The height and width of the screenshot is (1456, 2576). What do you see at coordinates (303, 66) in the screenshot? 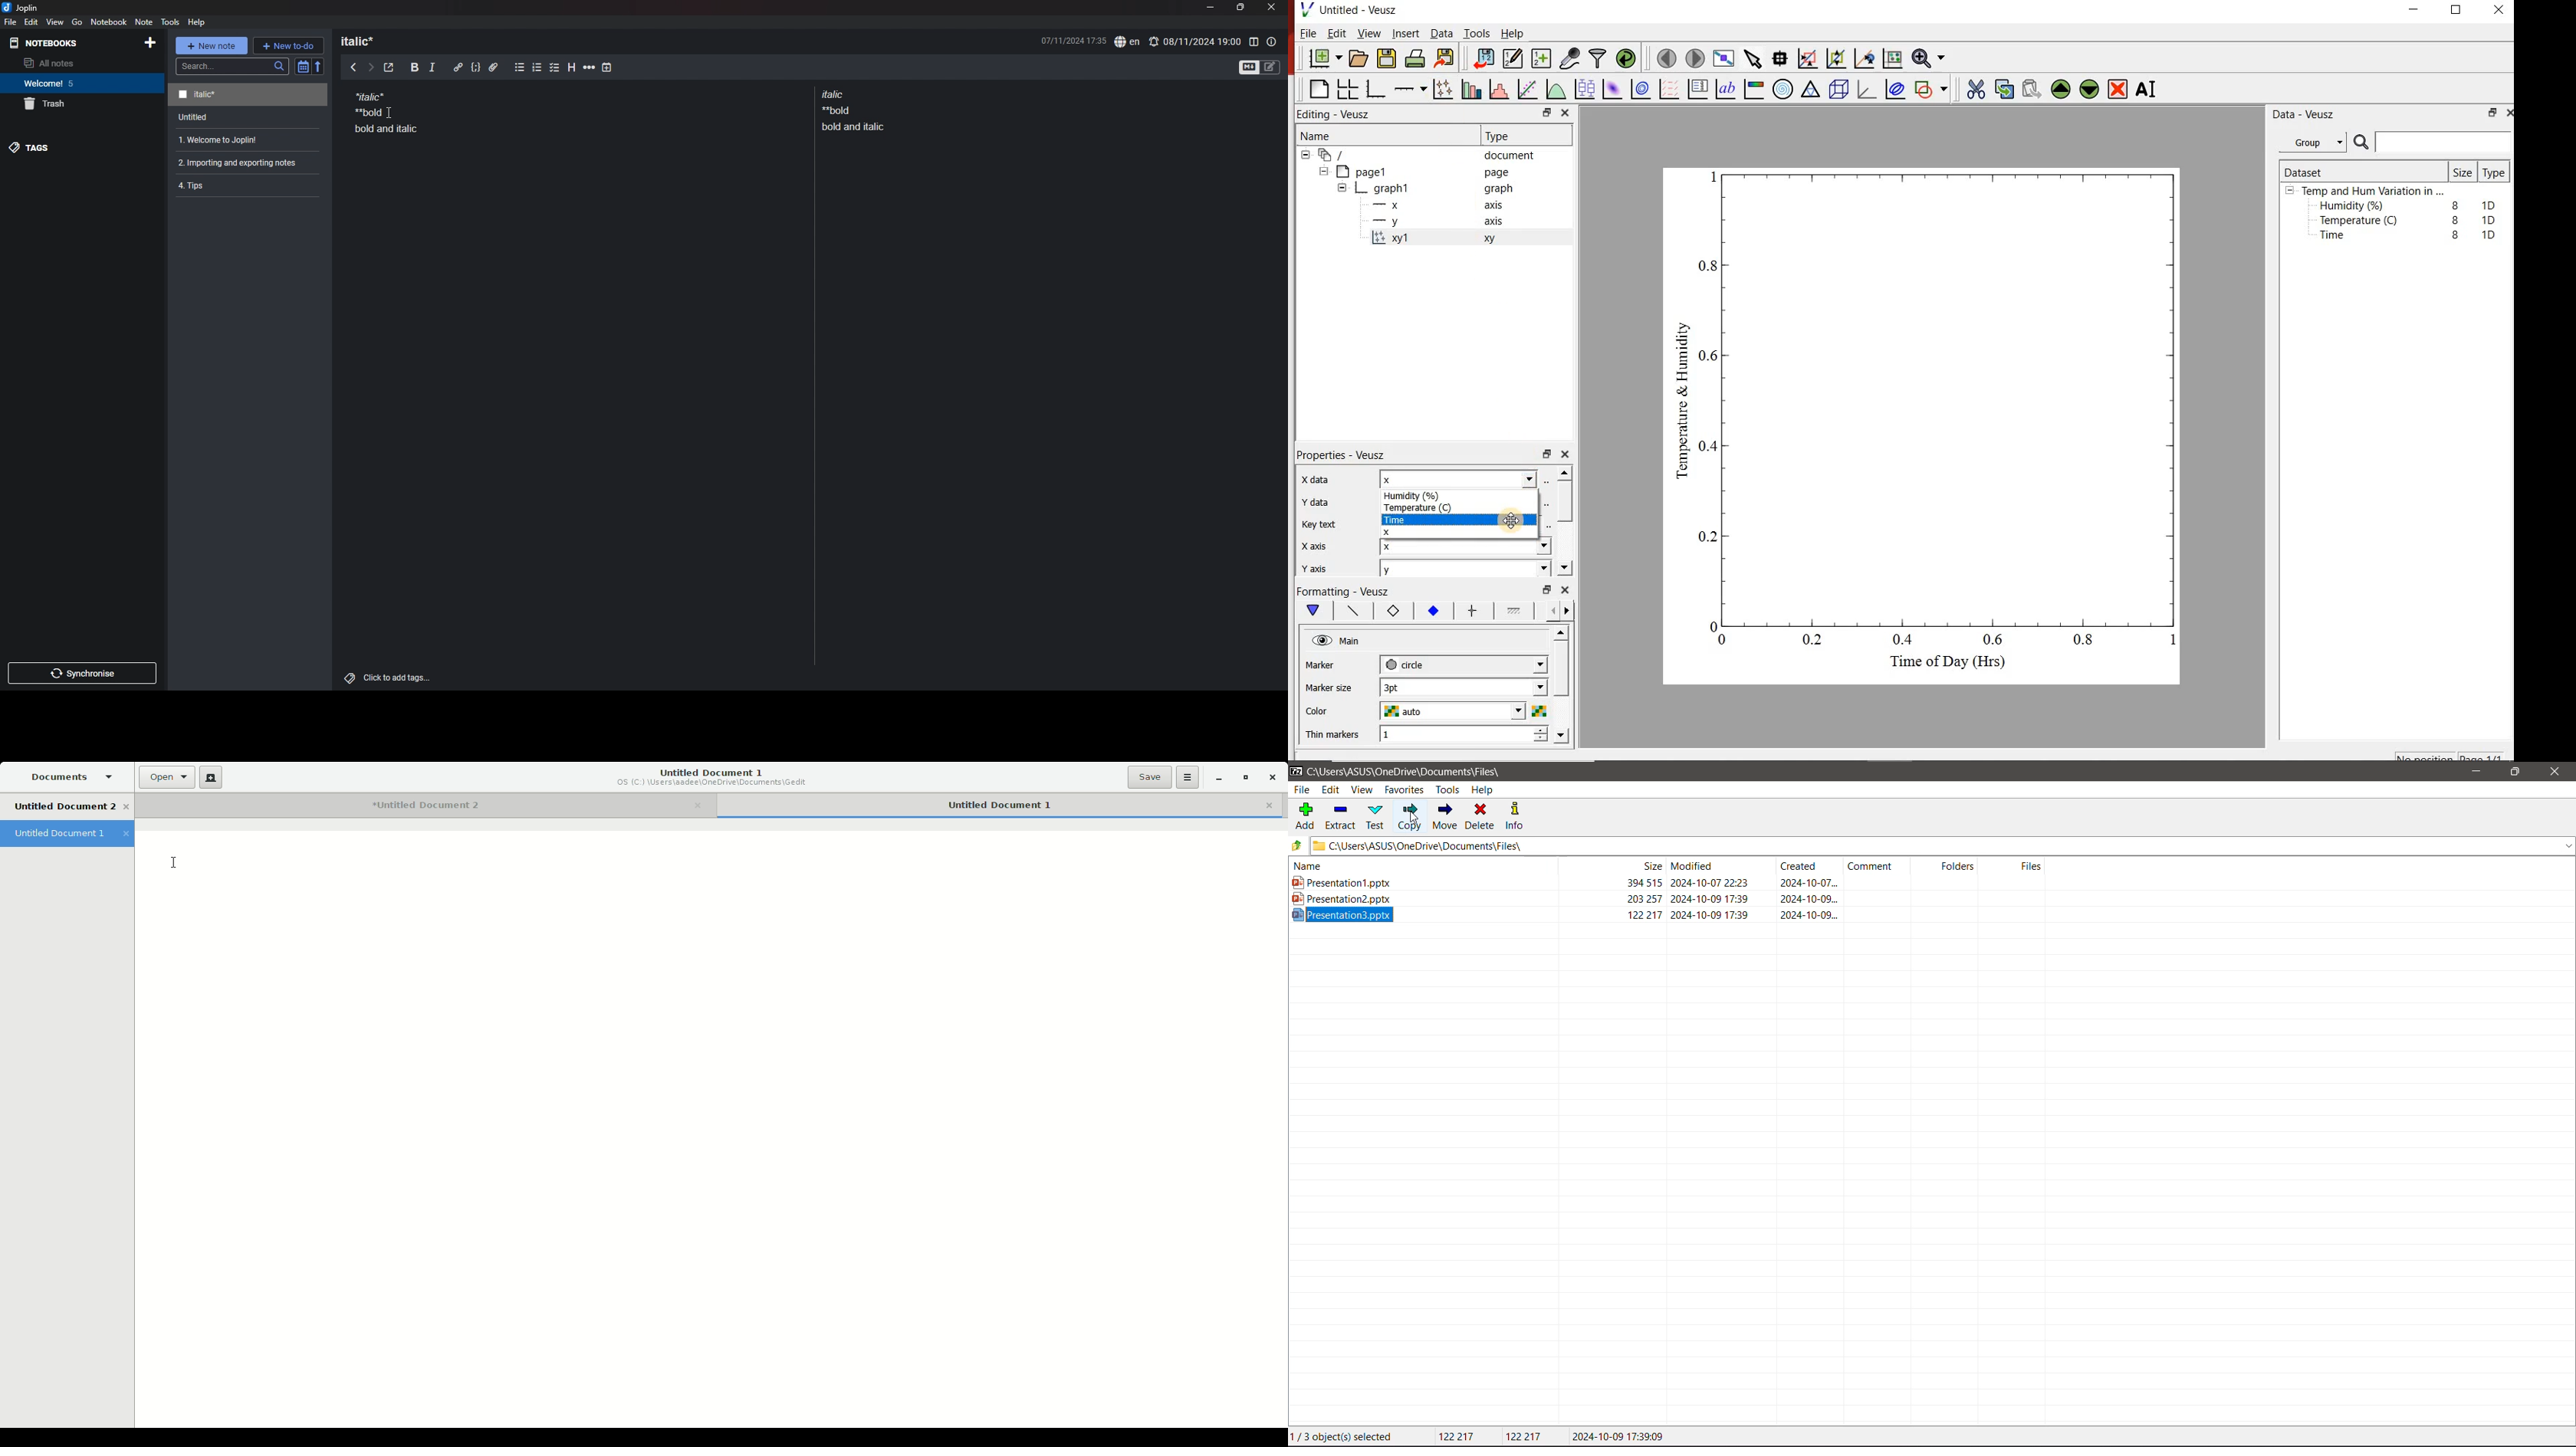
I see `toggle sort order` at bounding box center [303, 66].